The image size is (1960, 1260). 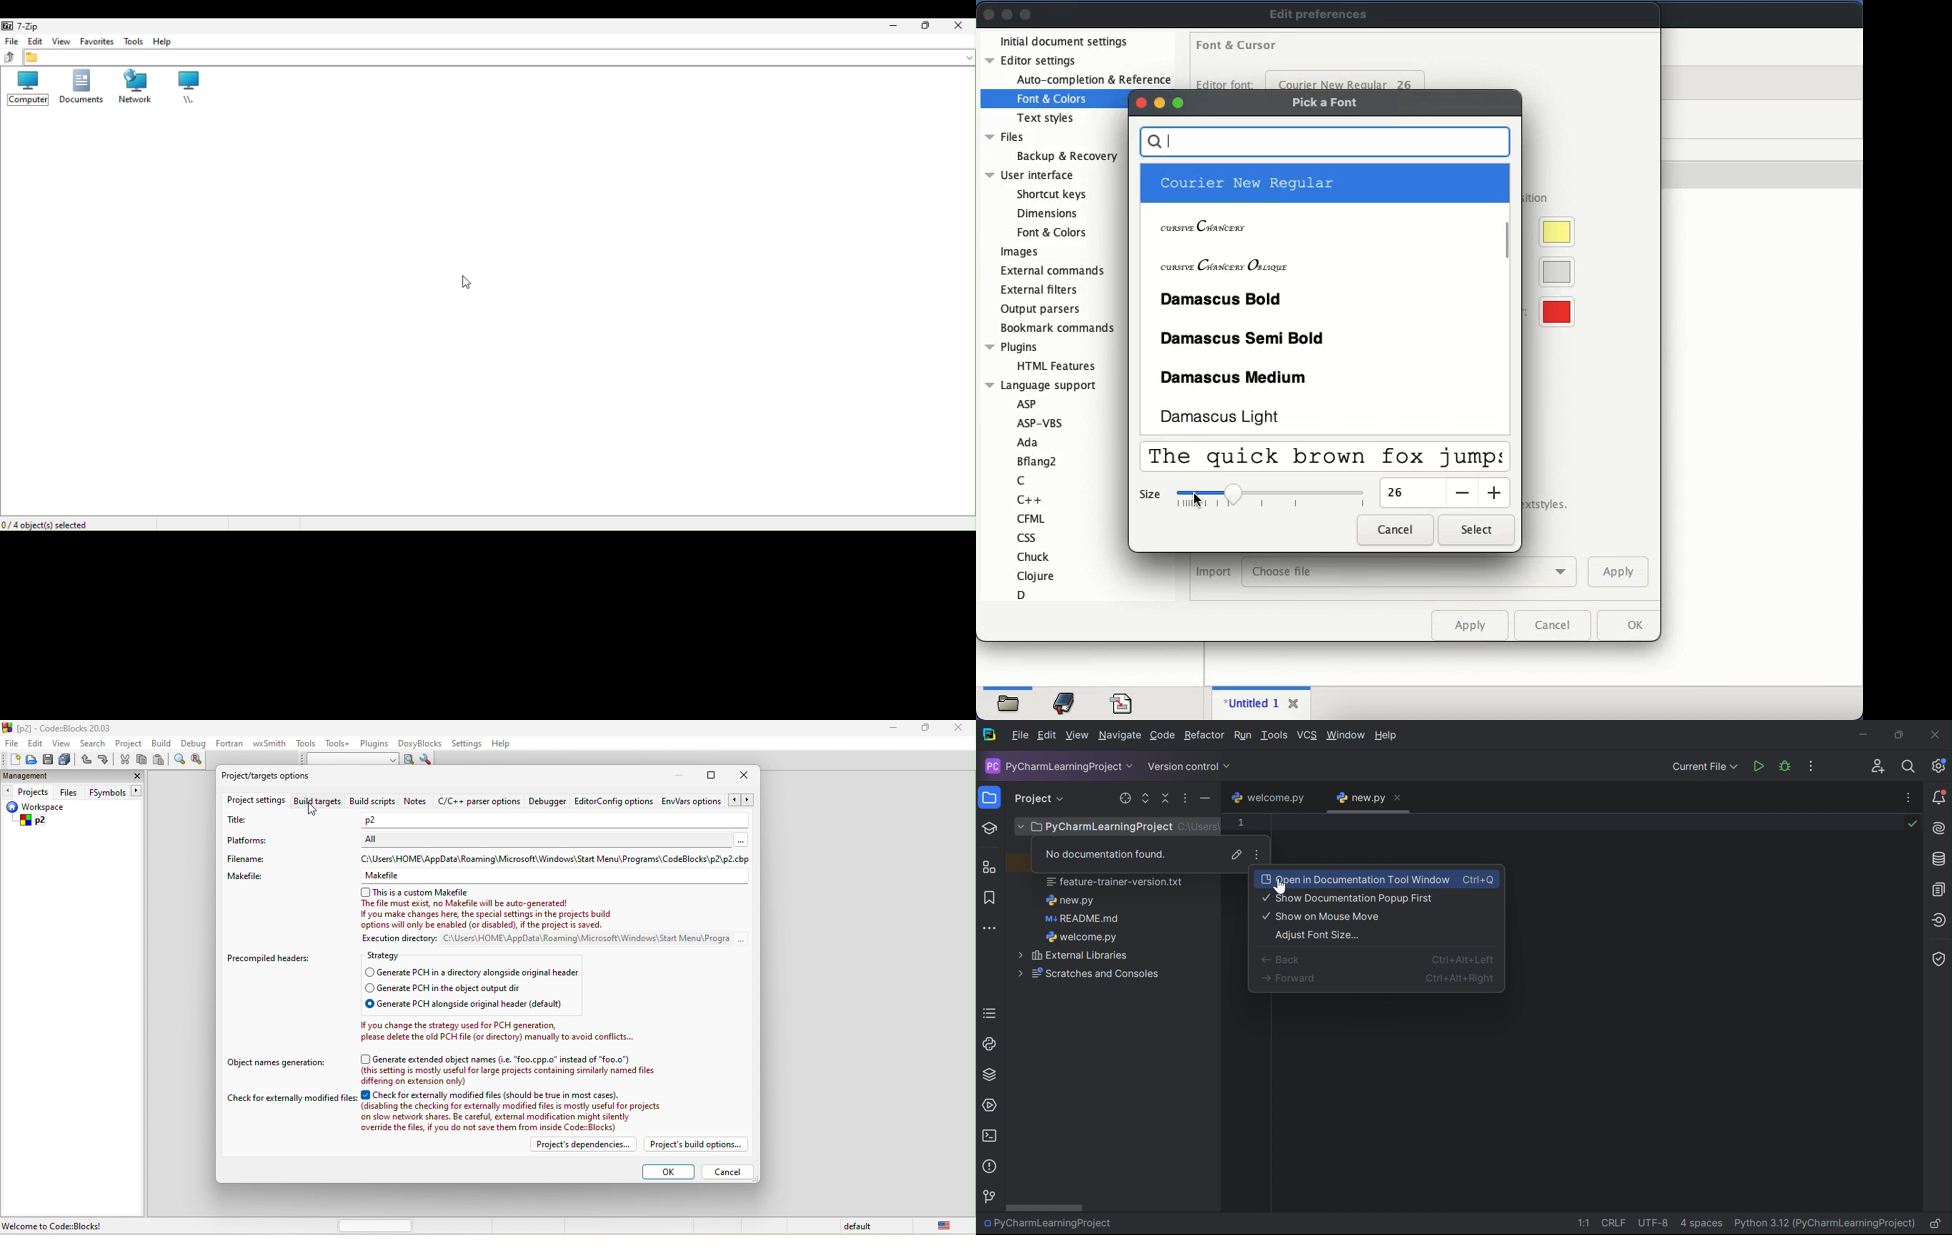 What do you see at coordinates (61, 744) in the screenshot?
I see `view` at bounding box center [61, 744].